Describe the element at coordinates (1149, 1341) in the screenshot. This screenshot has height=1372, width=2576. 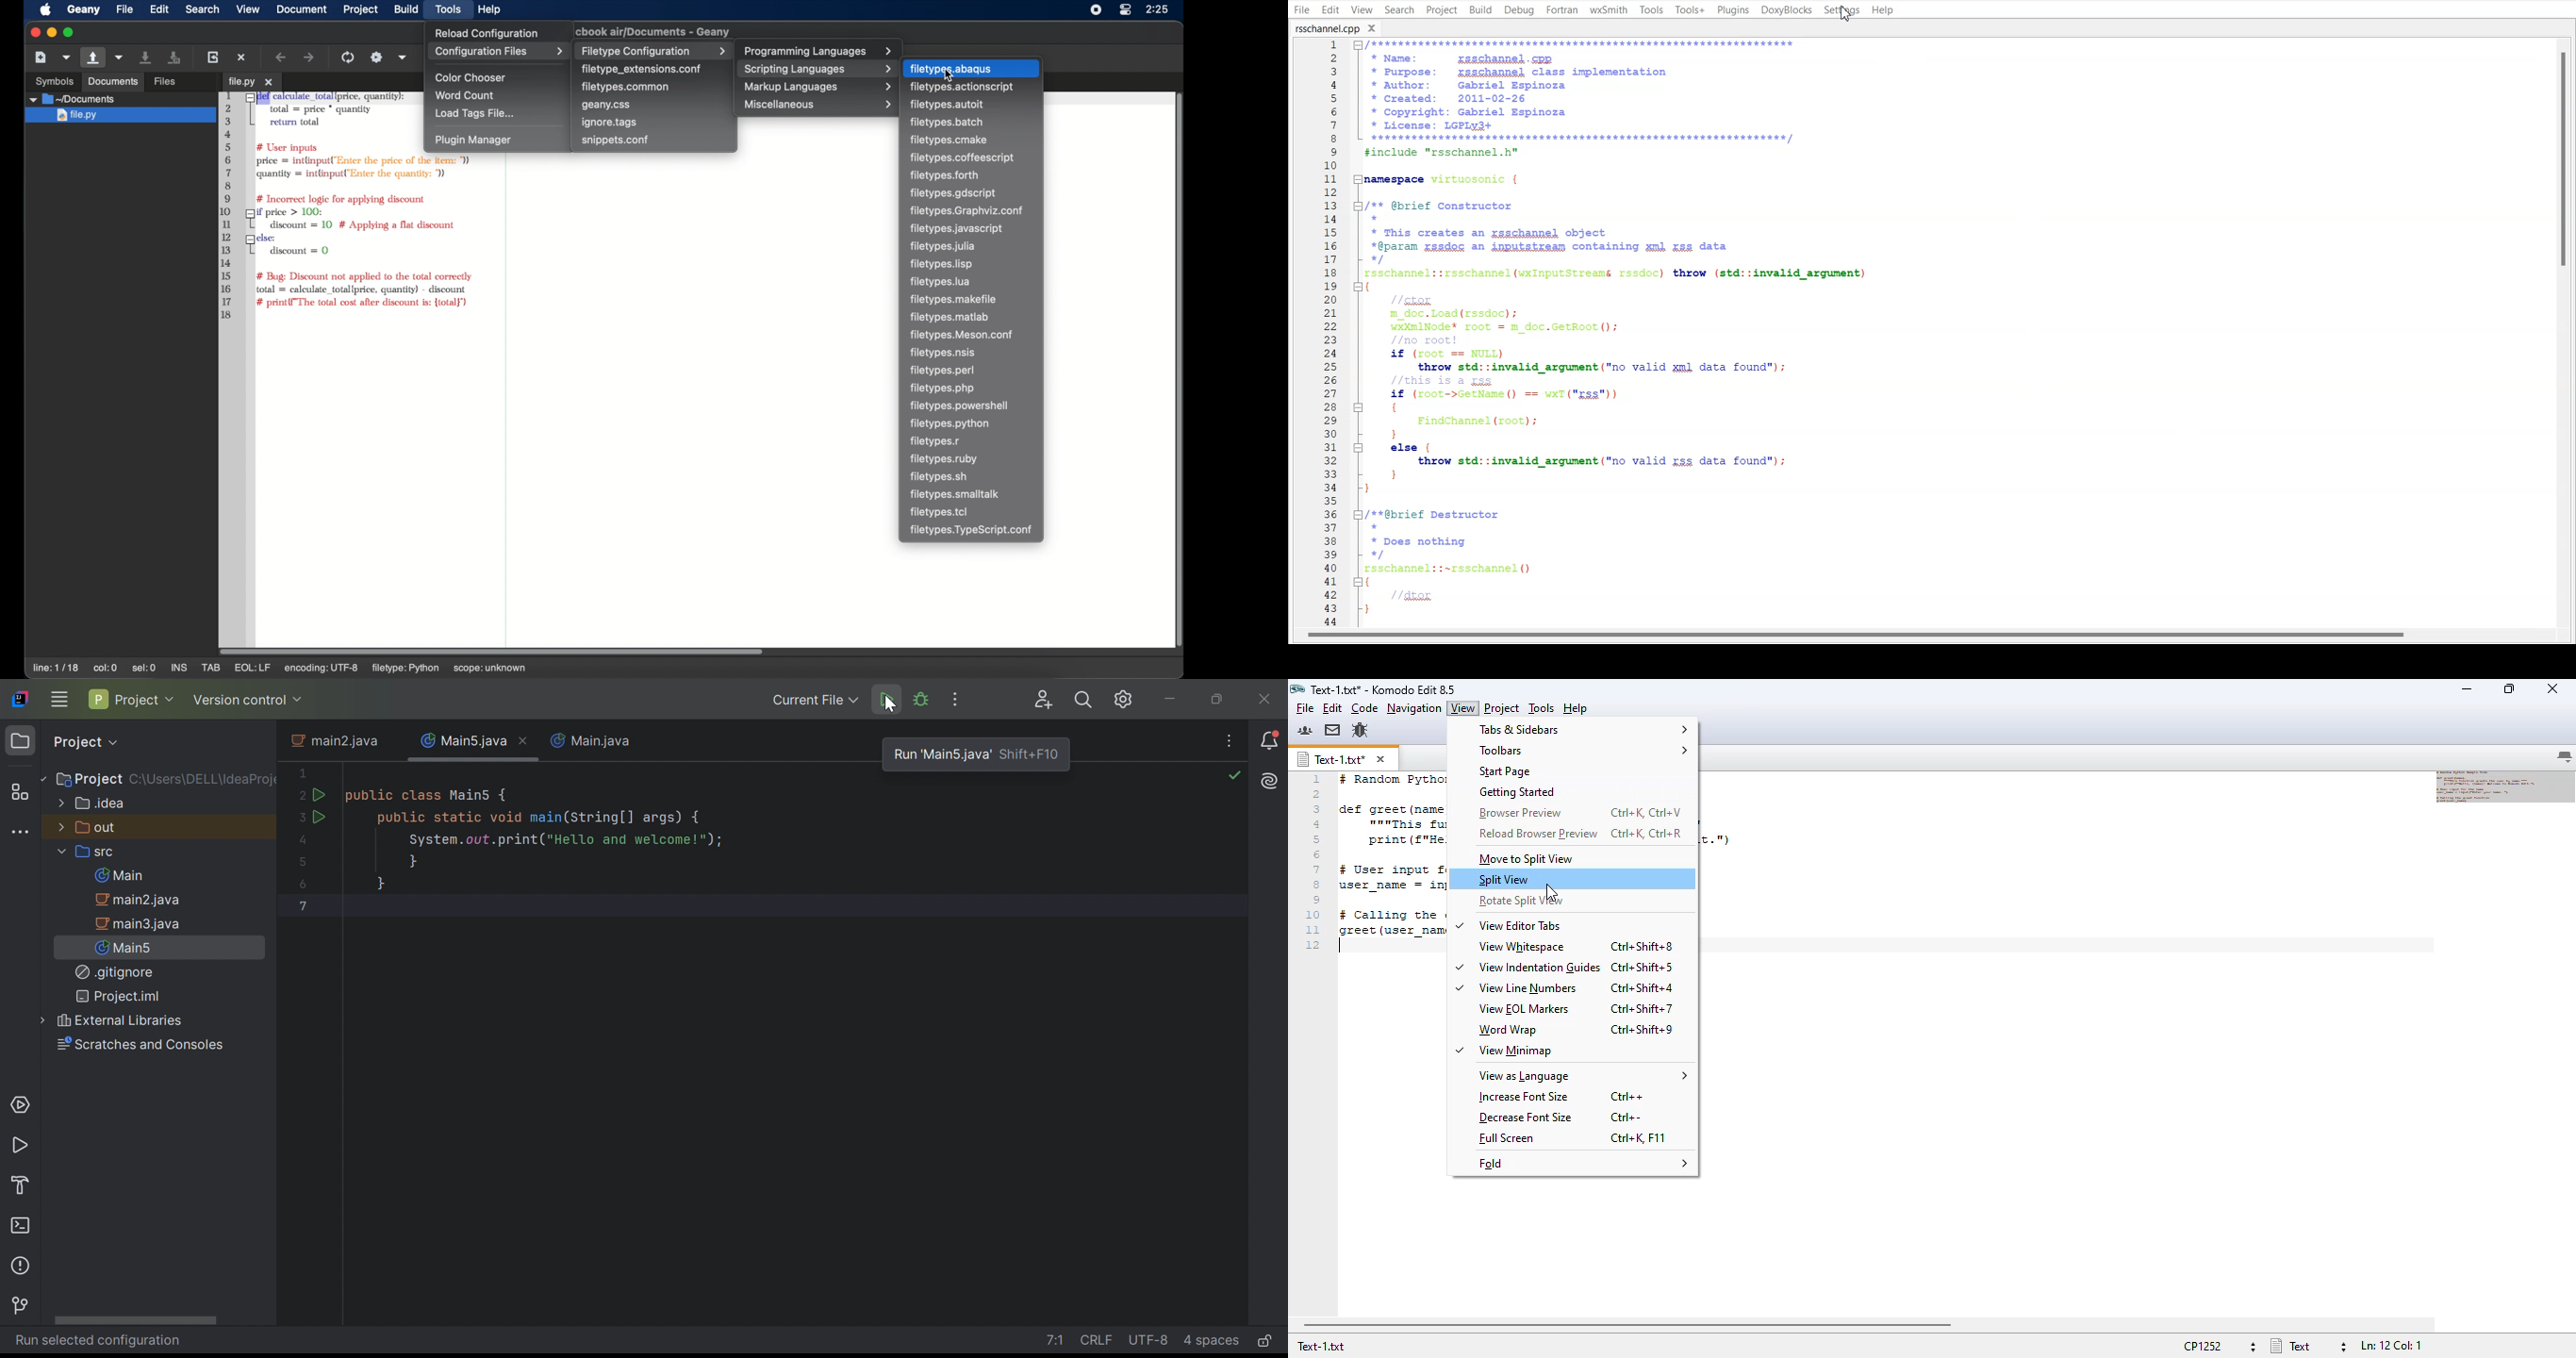
I see `UTF-8` at that location.